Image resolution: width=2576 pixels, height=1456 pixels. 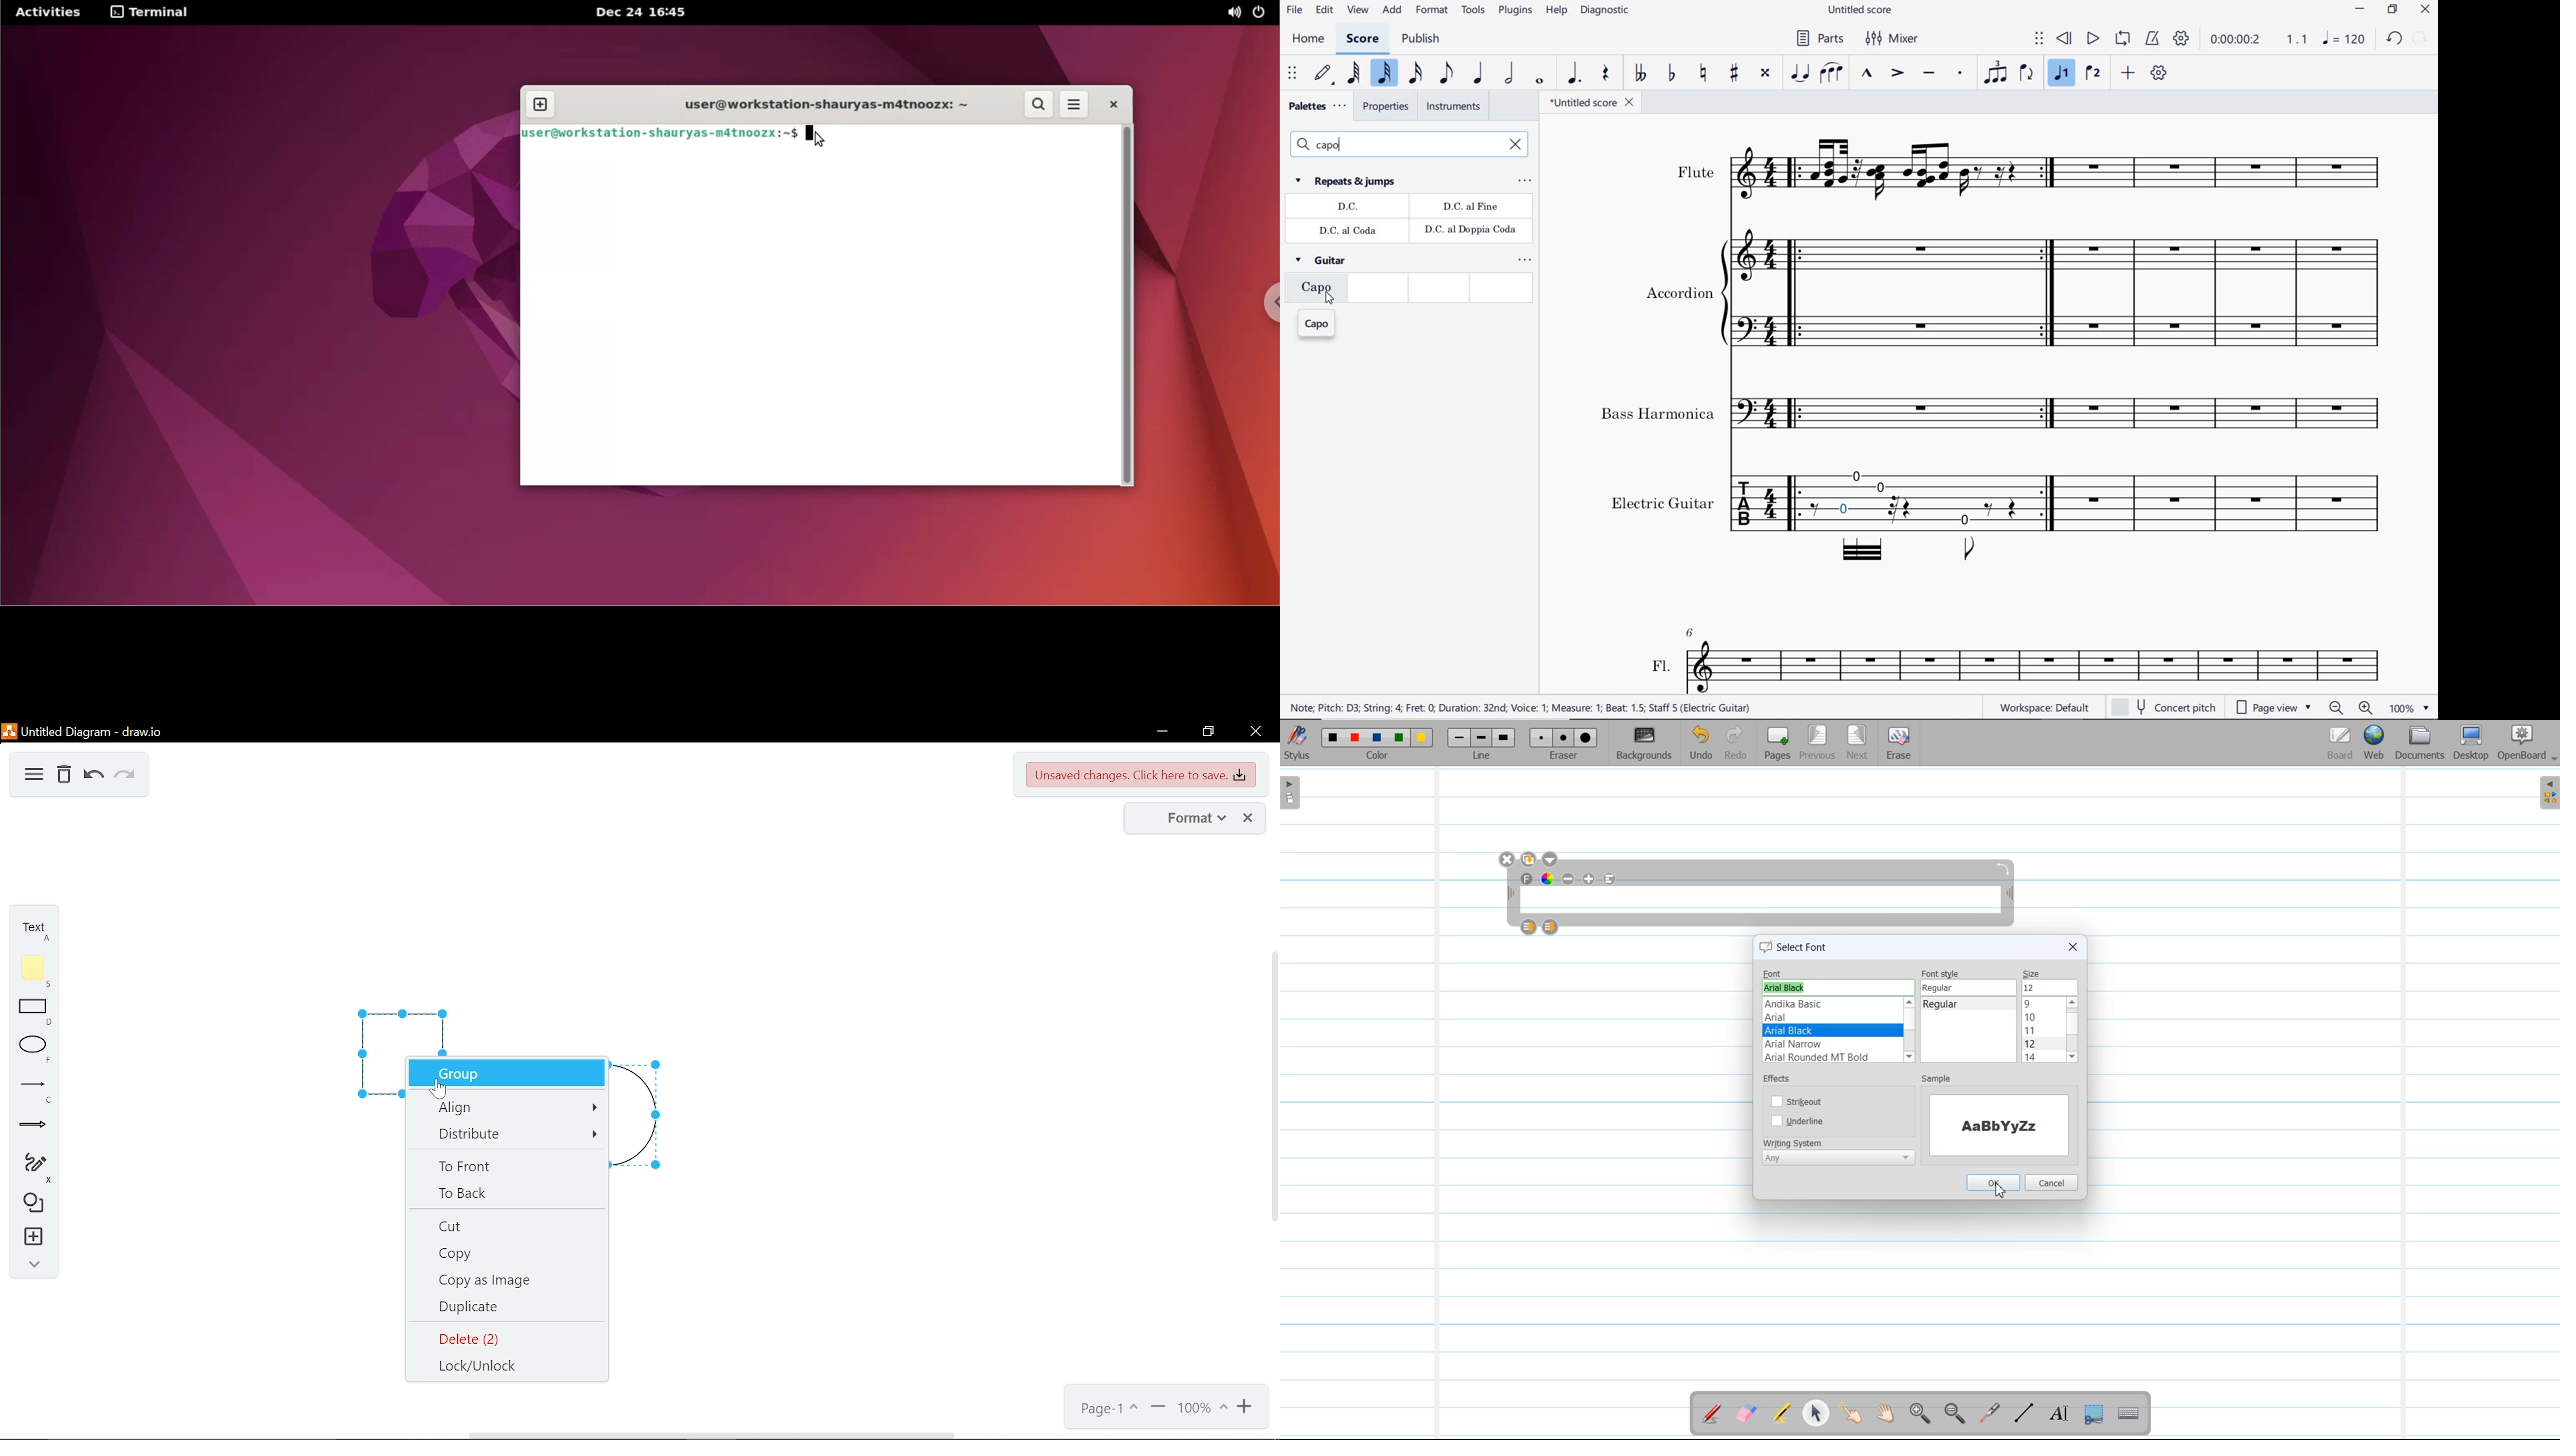 I want to click on play, so click(x=2092, y=39).